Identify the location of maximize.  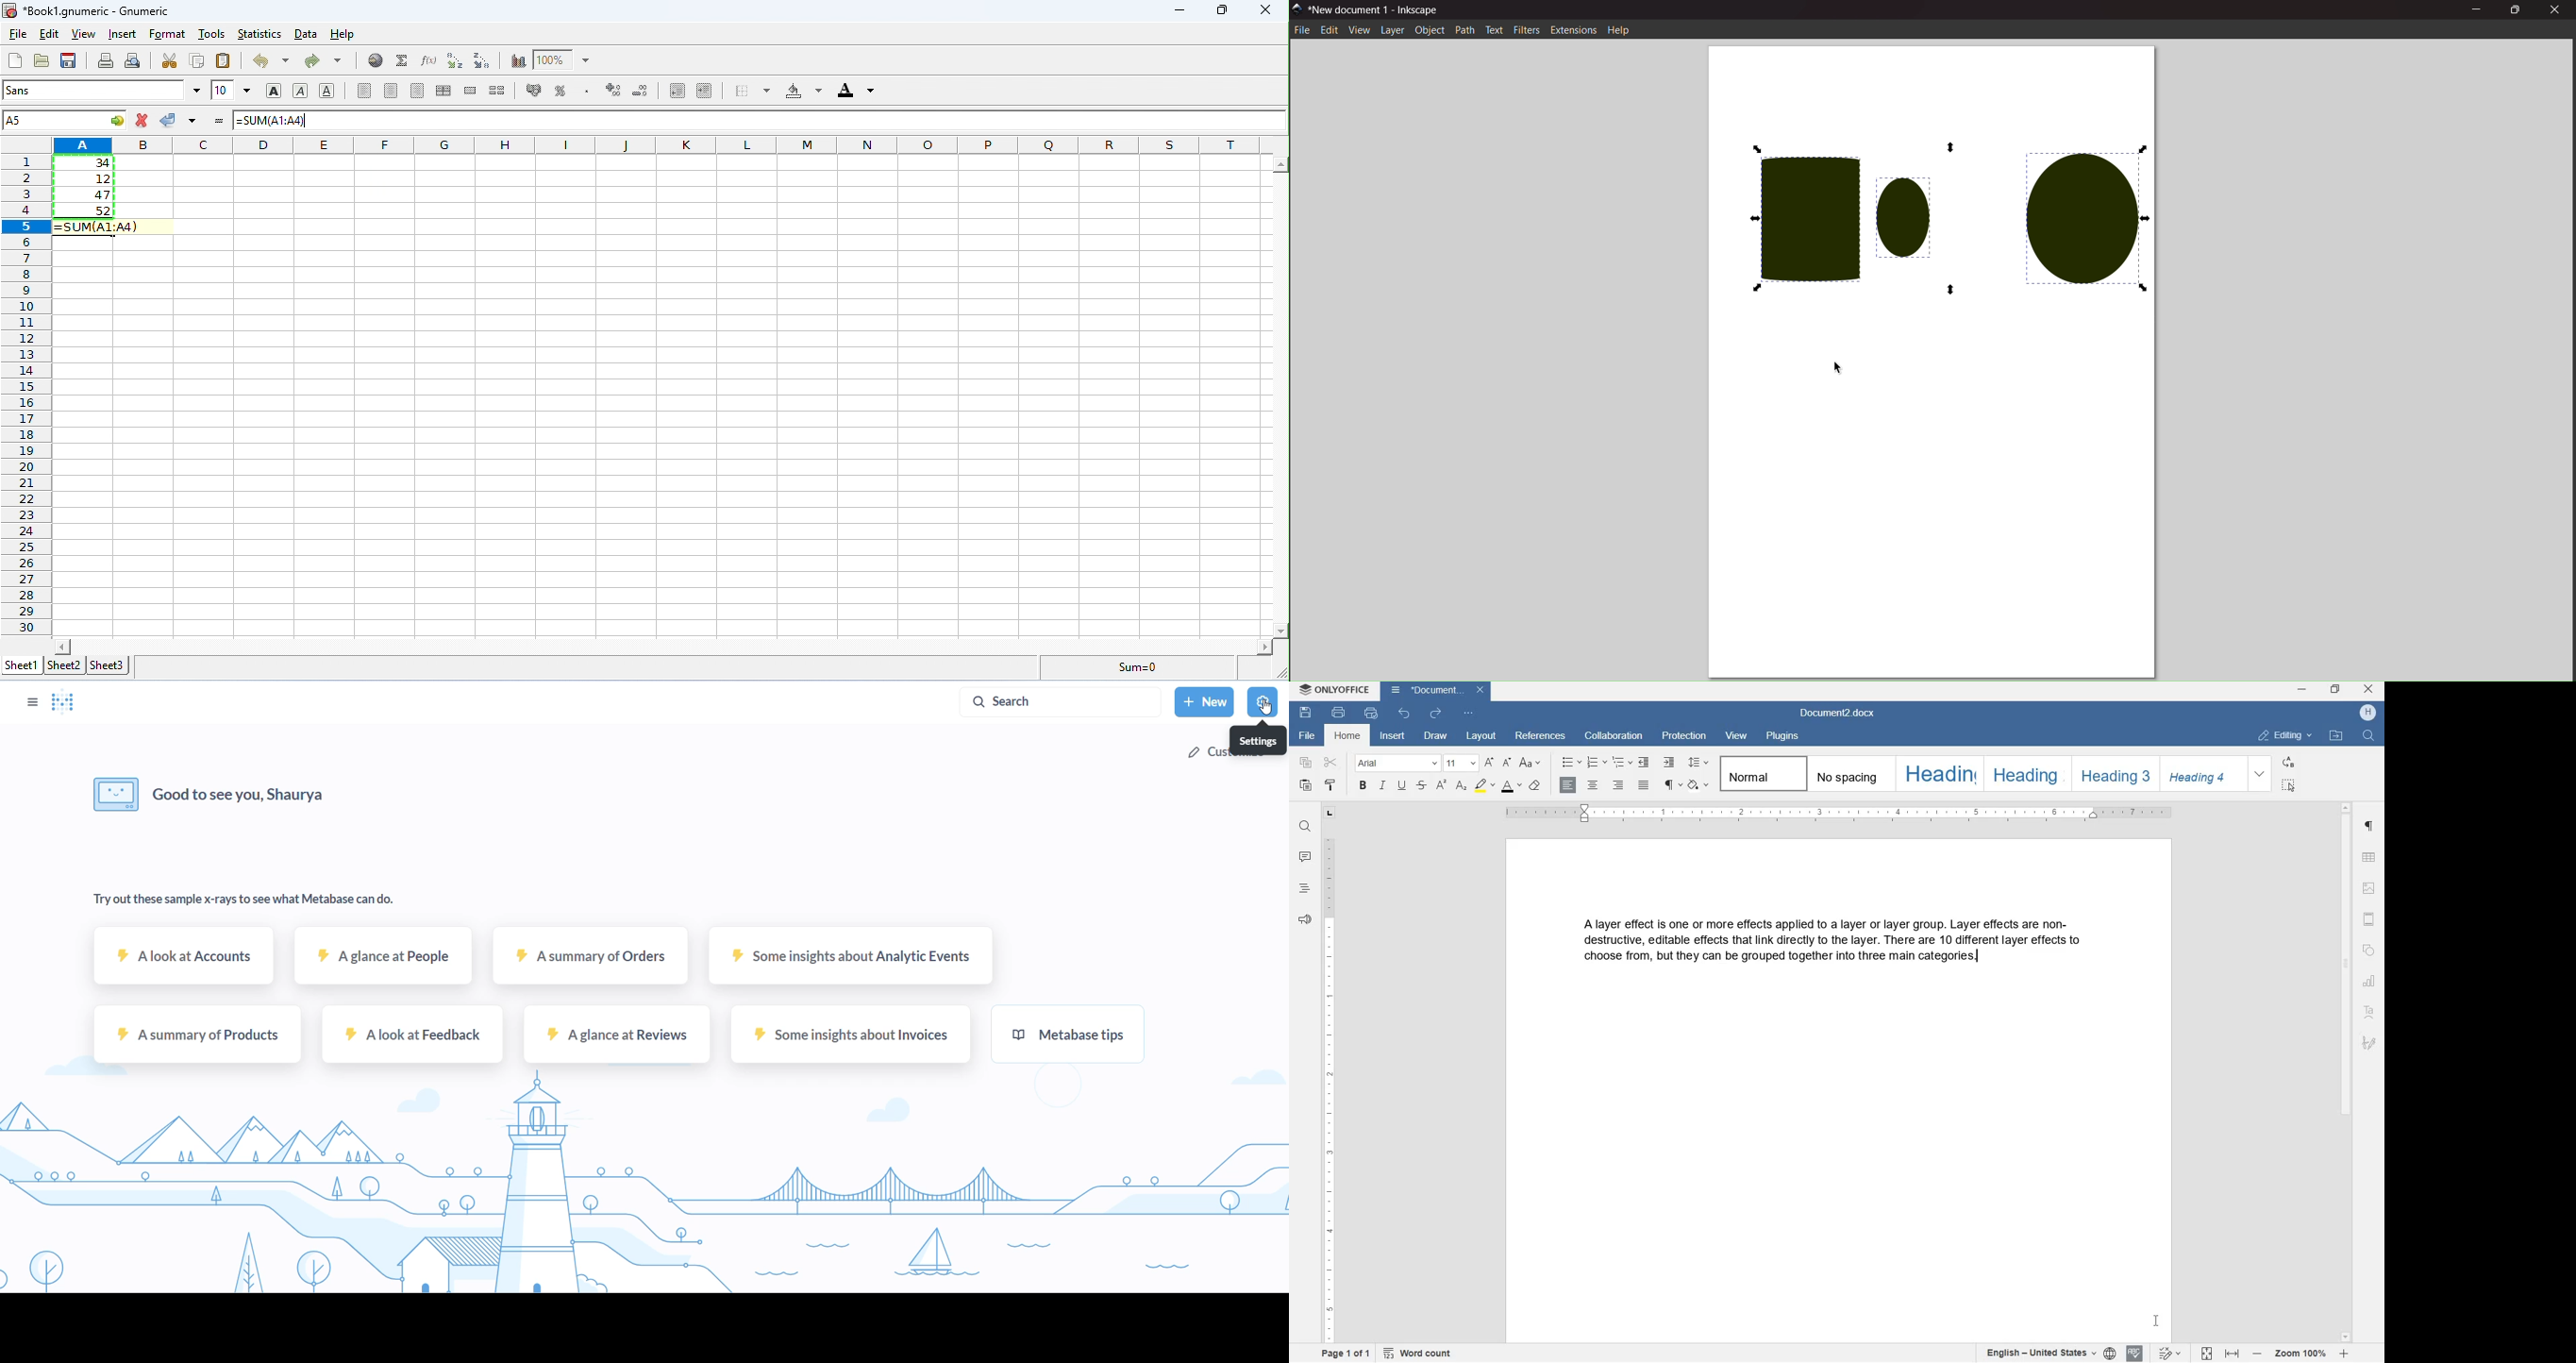
(1225, 10).